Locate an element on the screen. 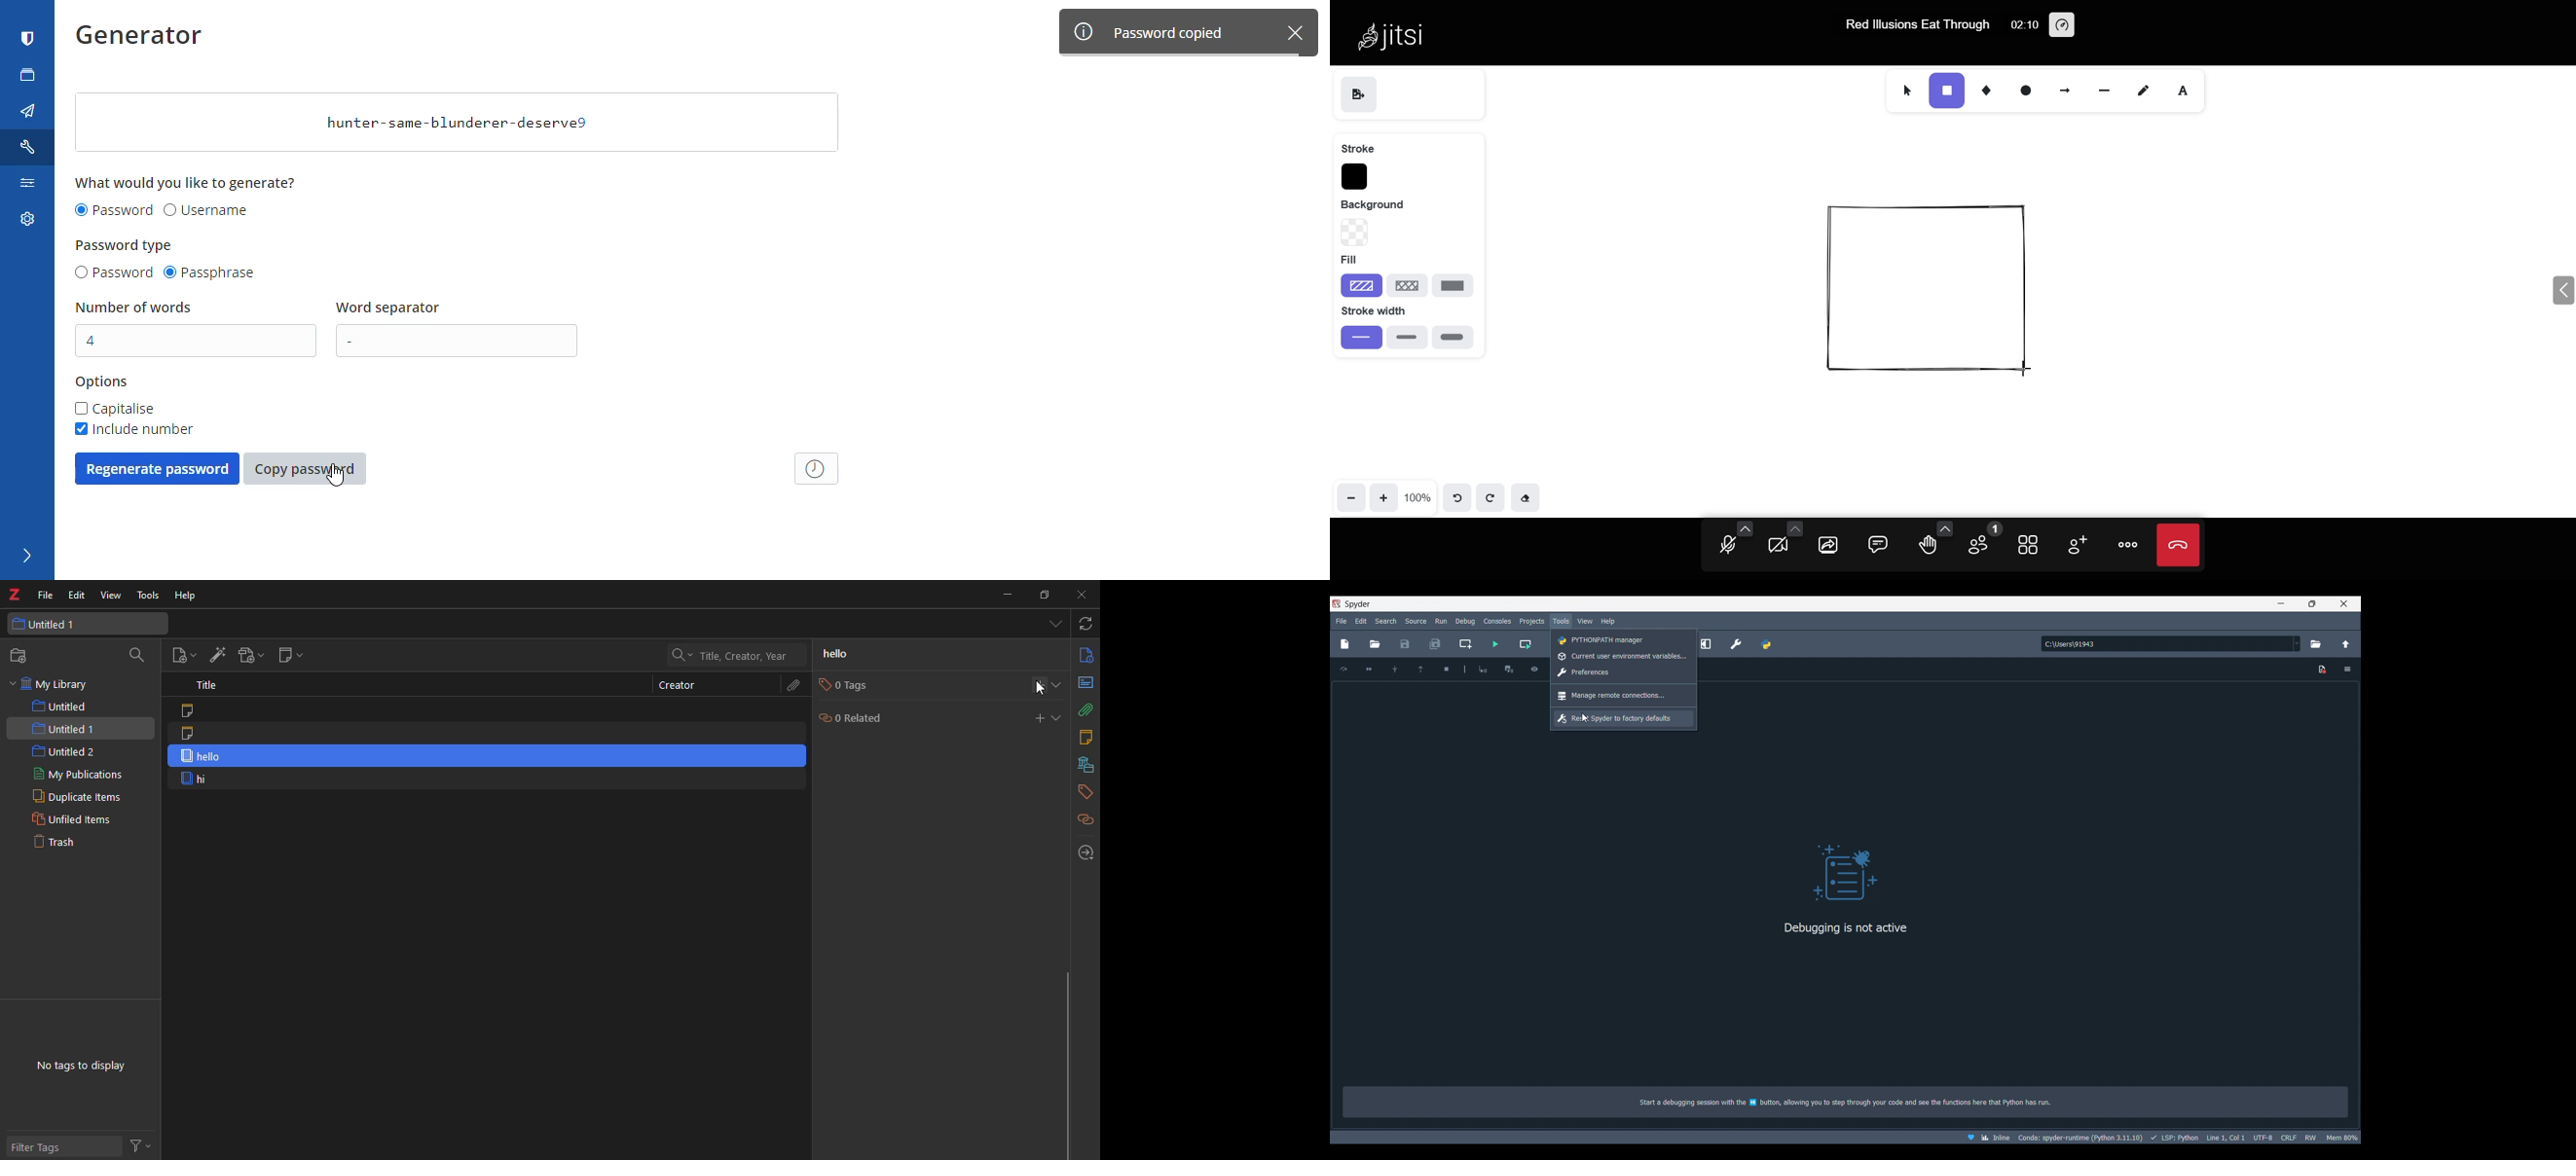 This screenshot has width=2576, height=1176. expand is located at coordinates (1059, 717).